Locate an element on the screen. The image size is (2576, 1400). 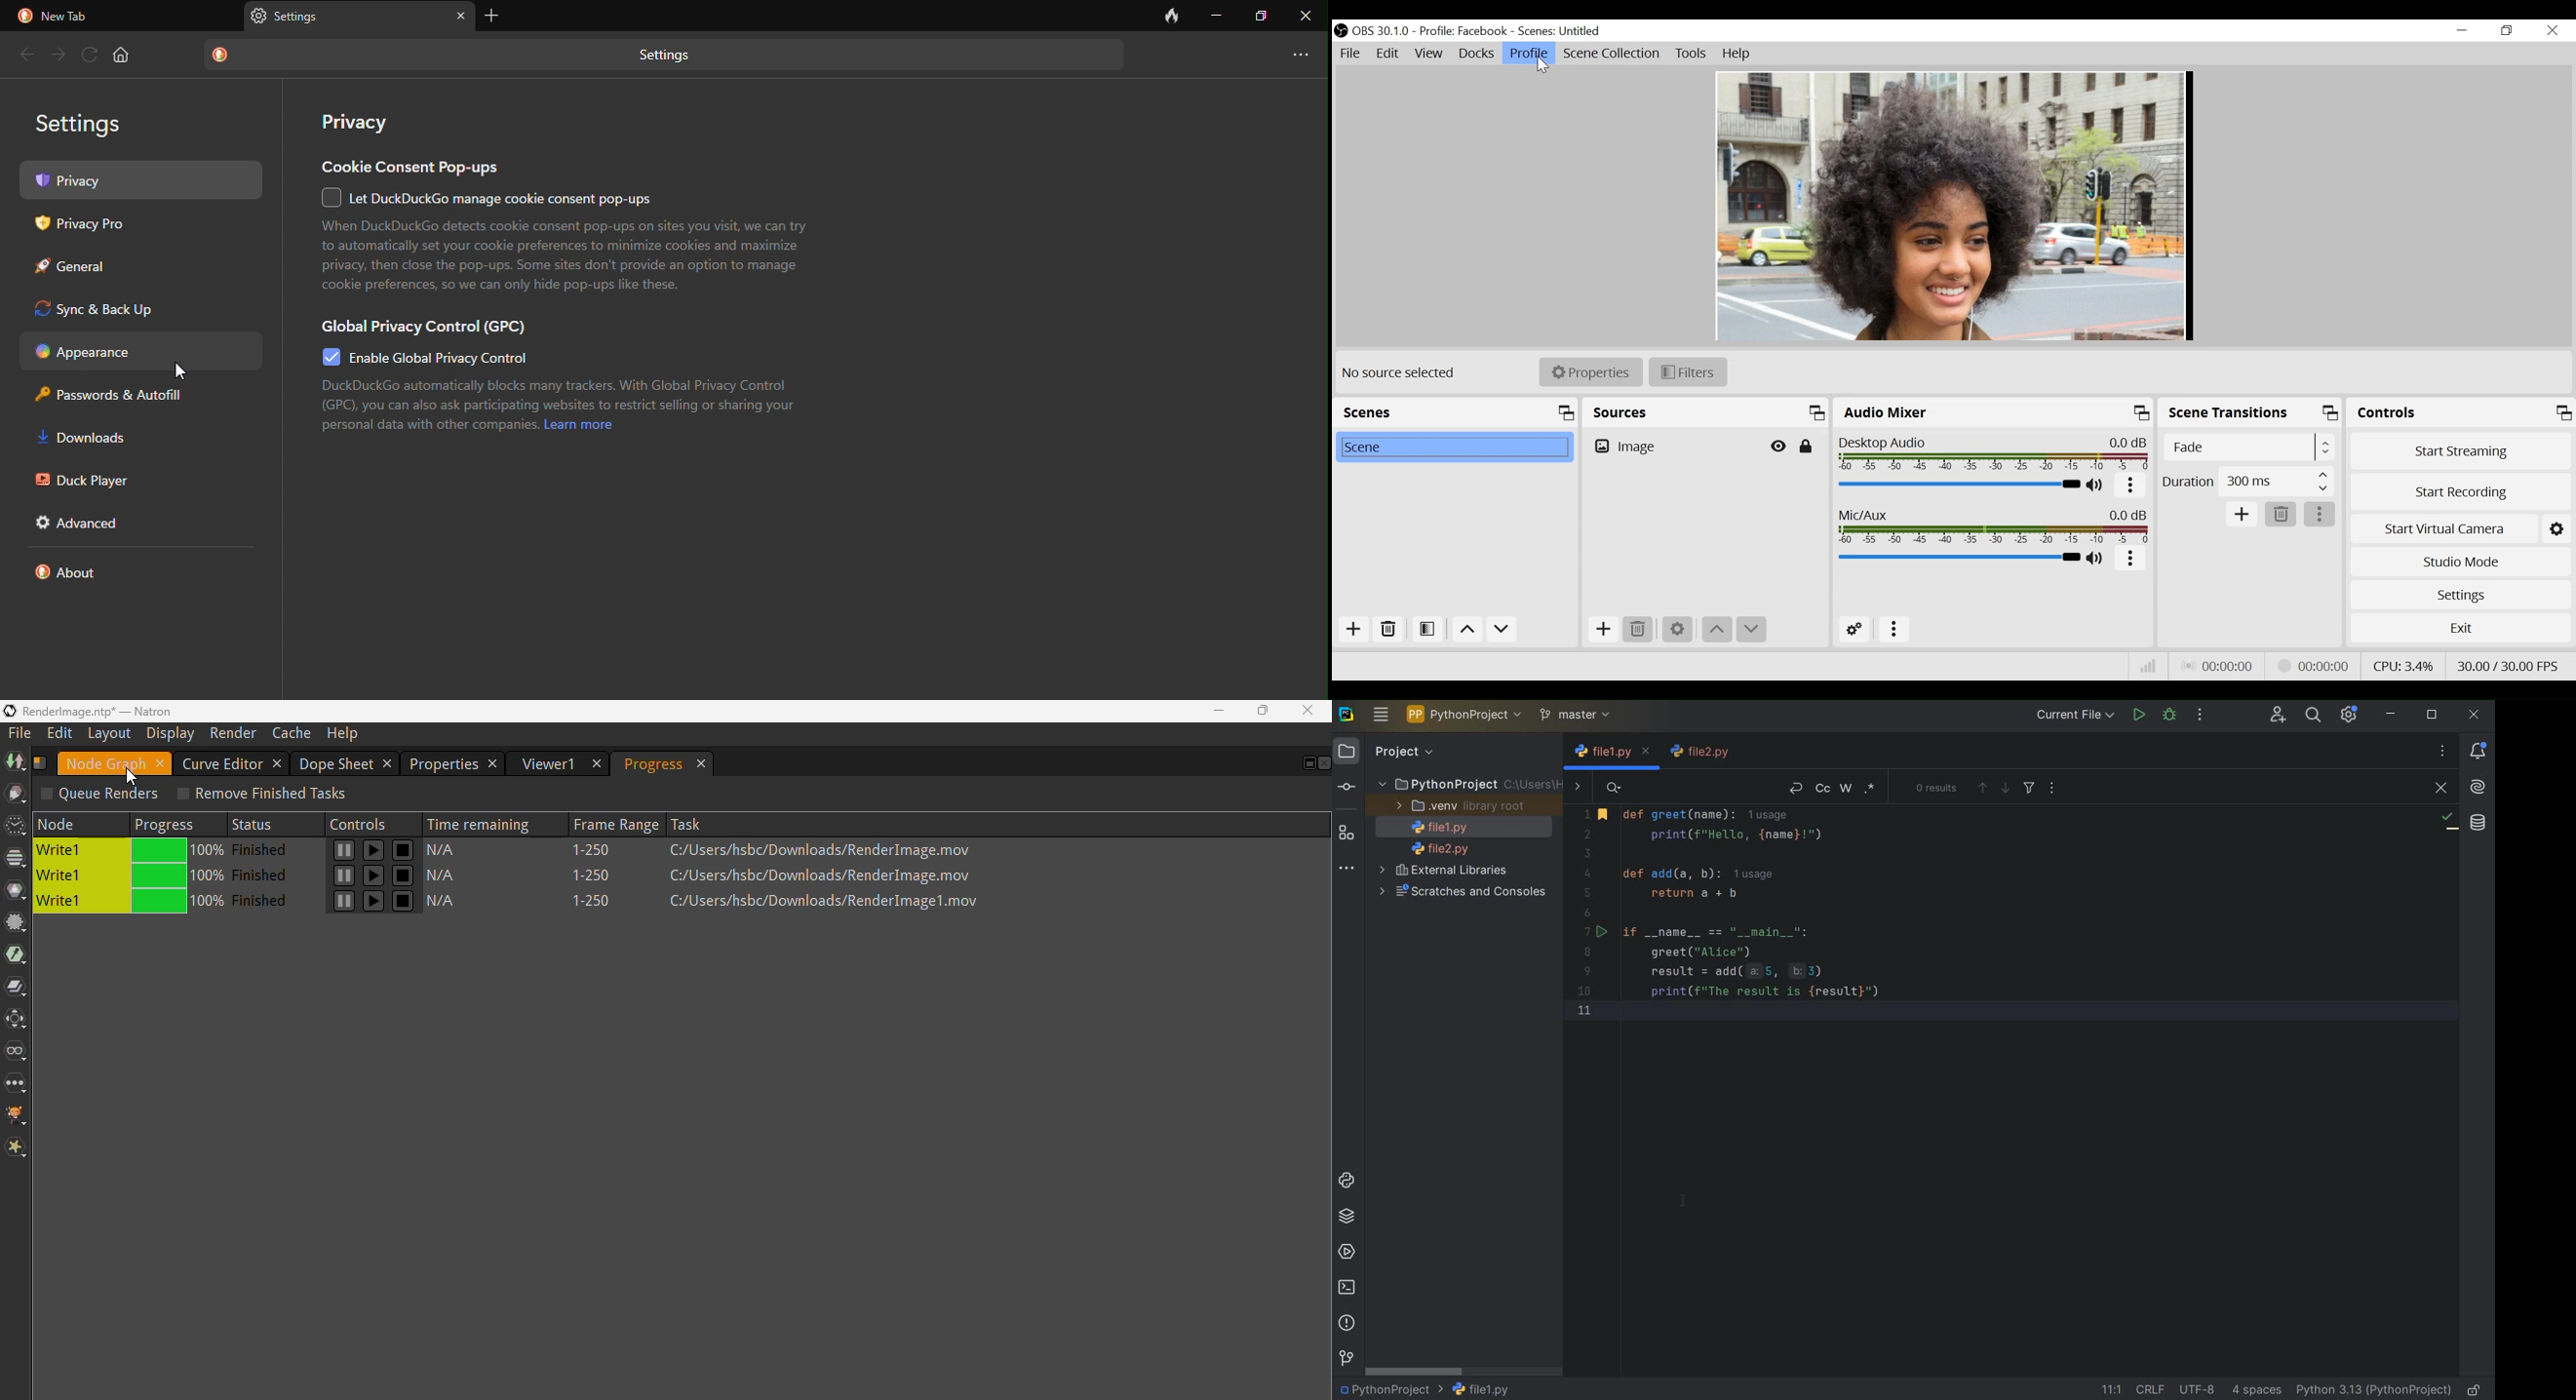
PYTHON CONSOLE is located at coordinates (1348, 1177).